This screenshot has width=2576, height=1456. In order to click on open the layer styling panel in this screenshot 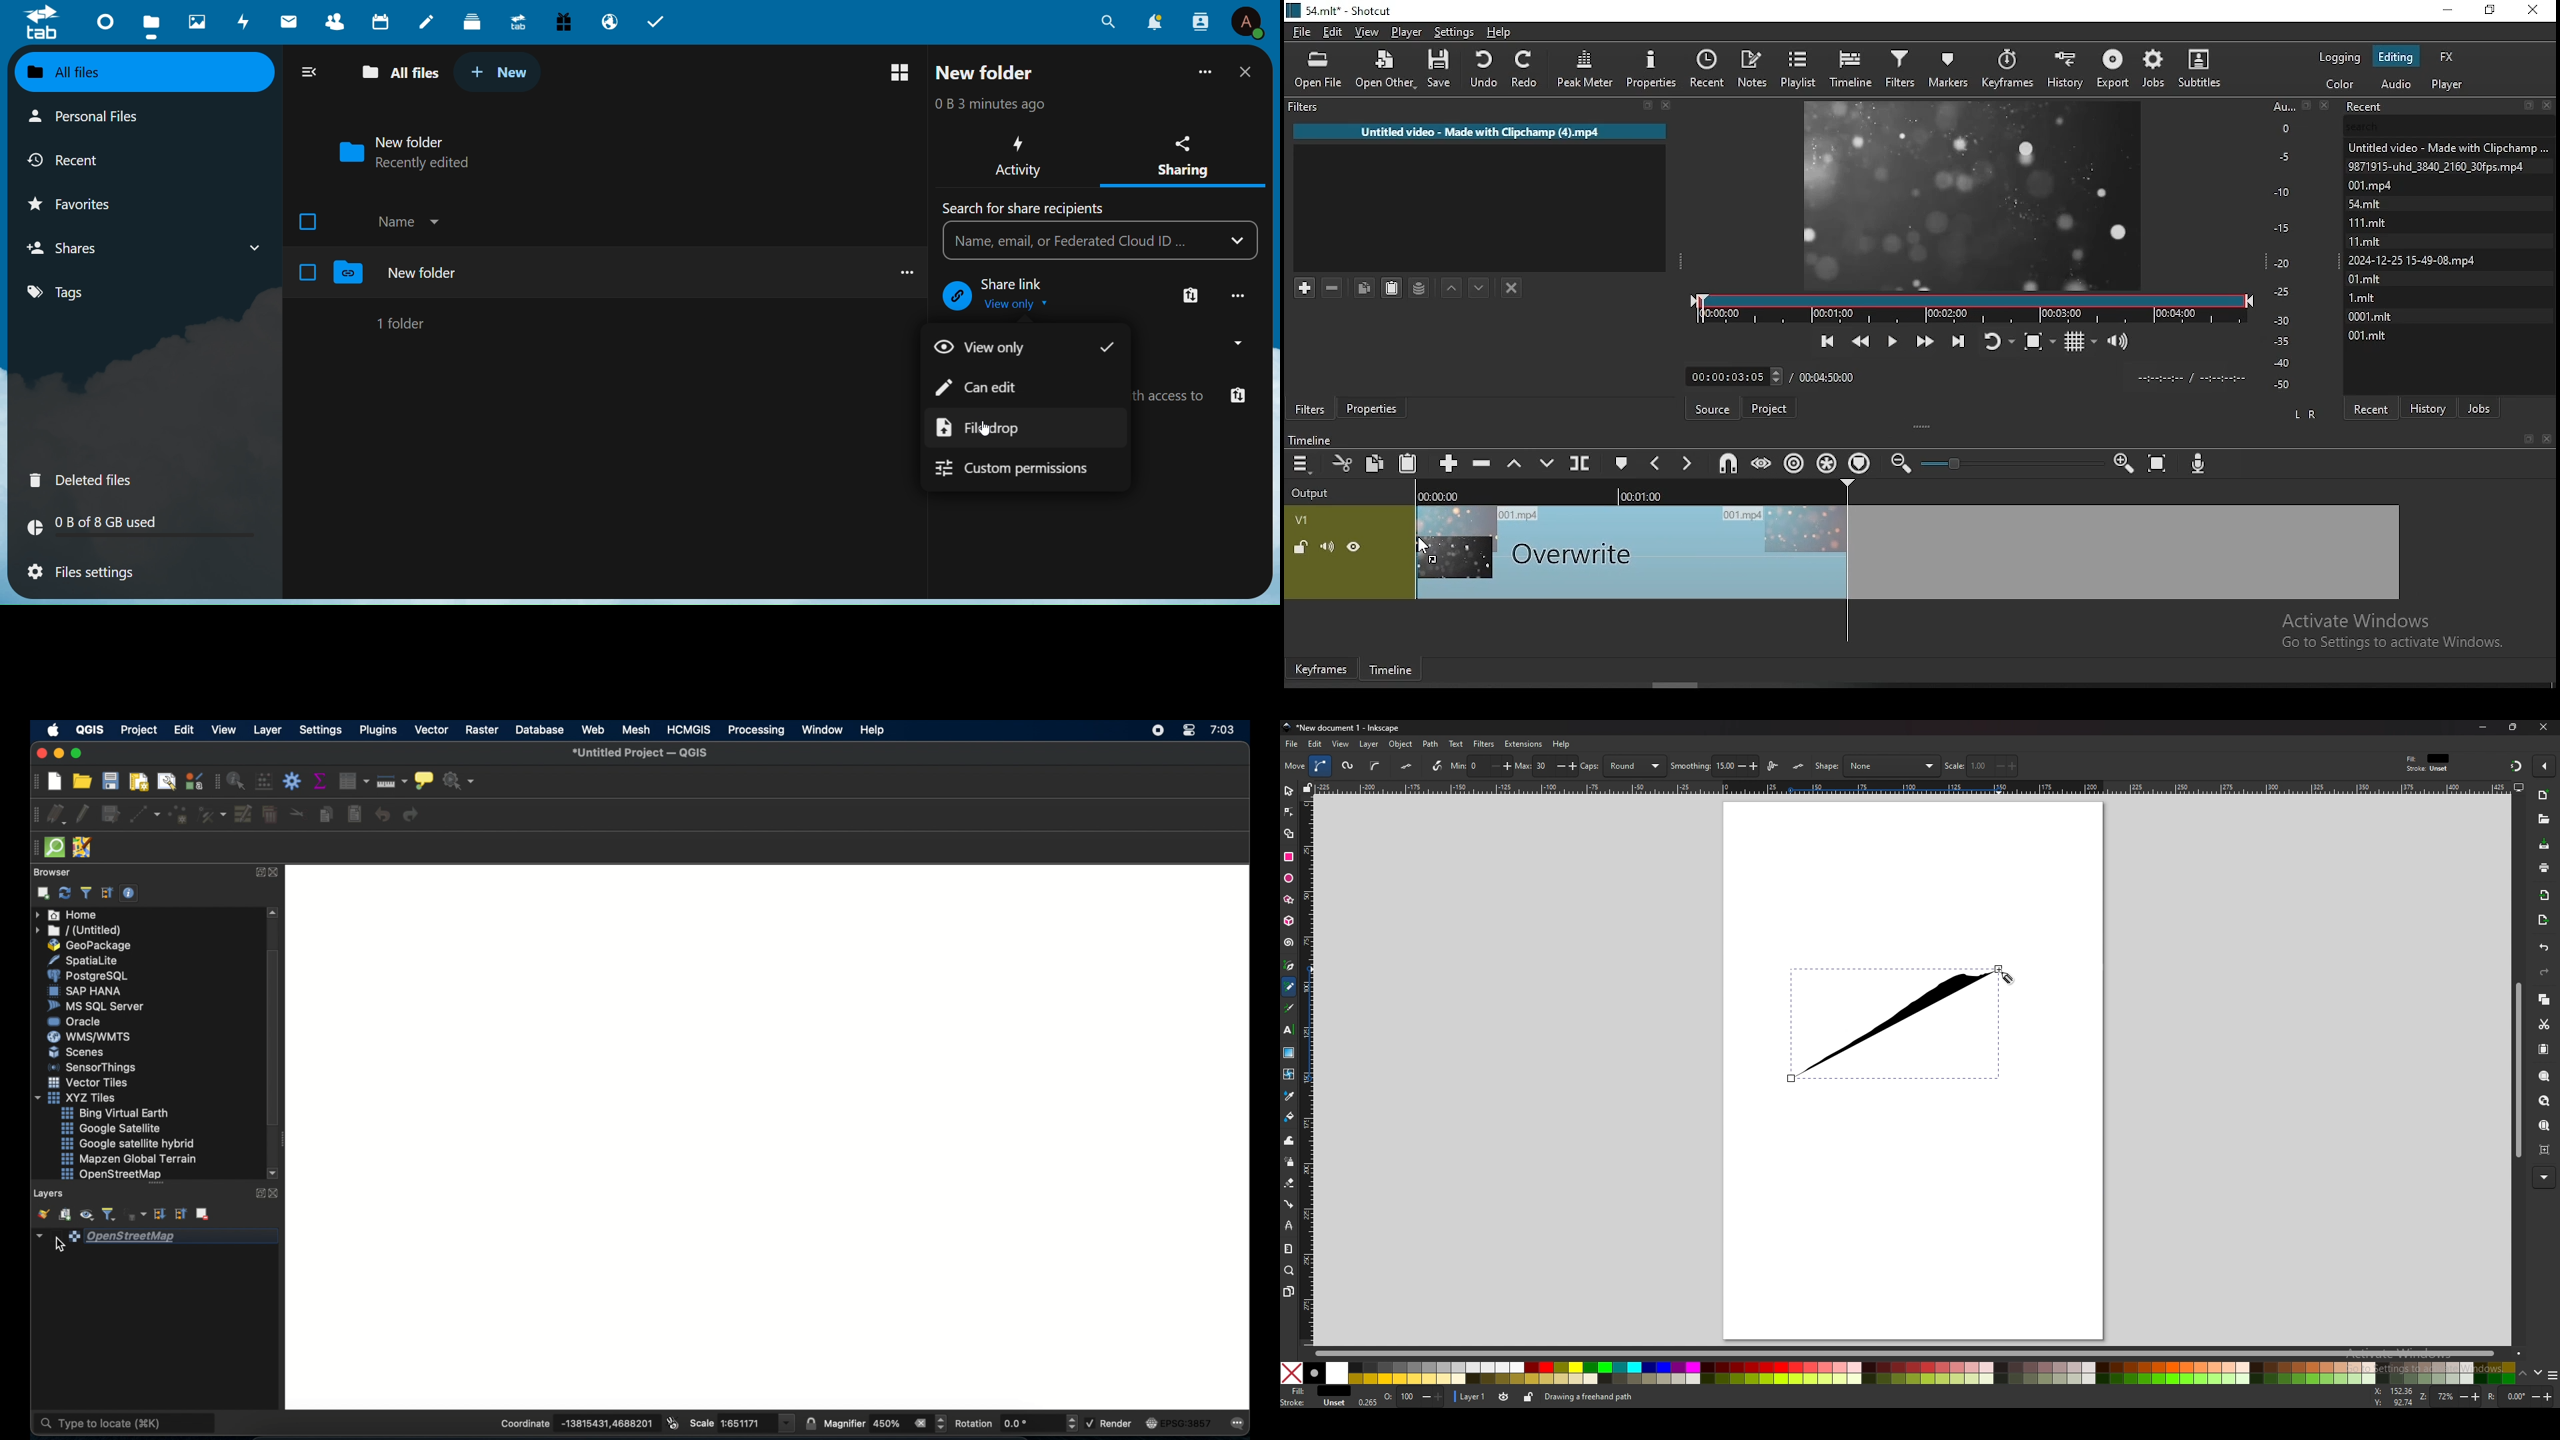, I will do `click(40, 1214)`.